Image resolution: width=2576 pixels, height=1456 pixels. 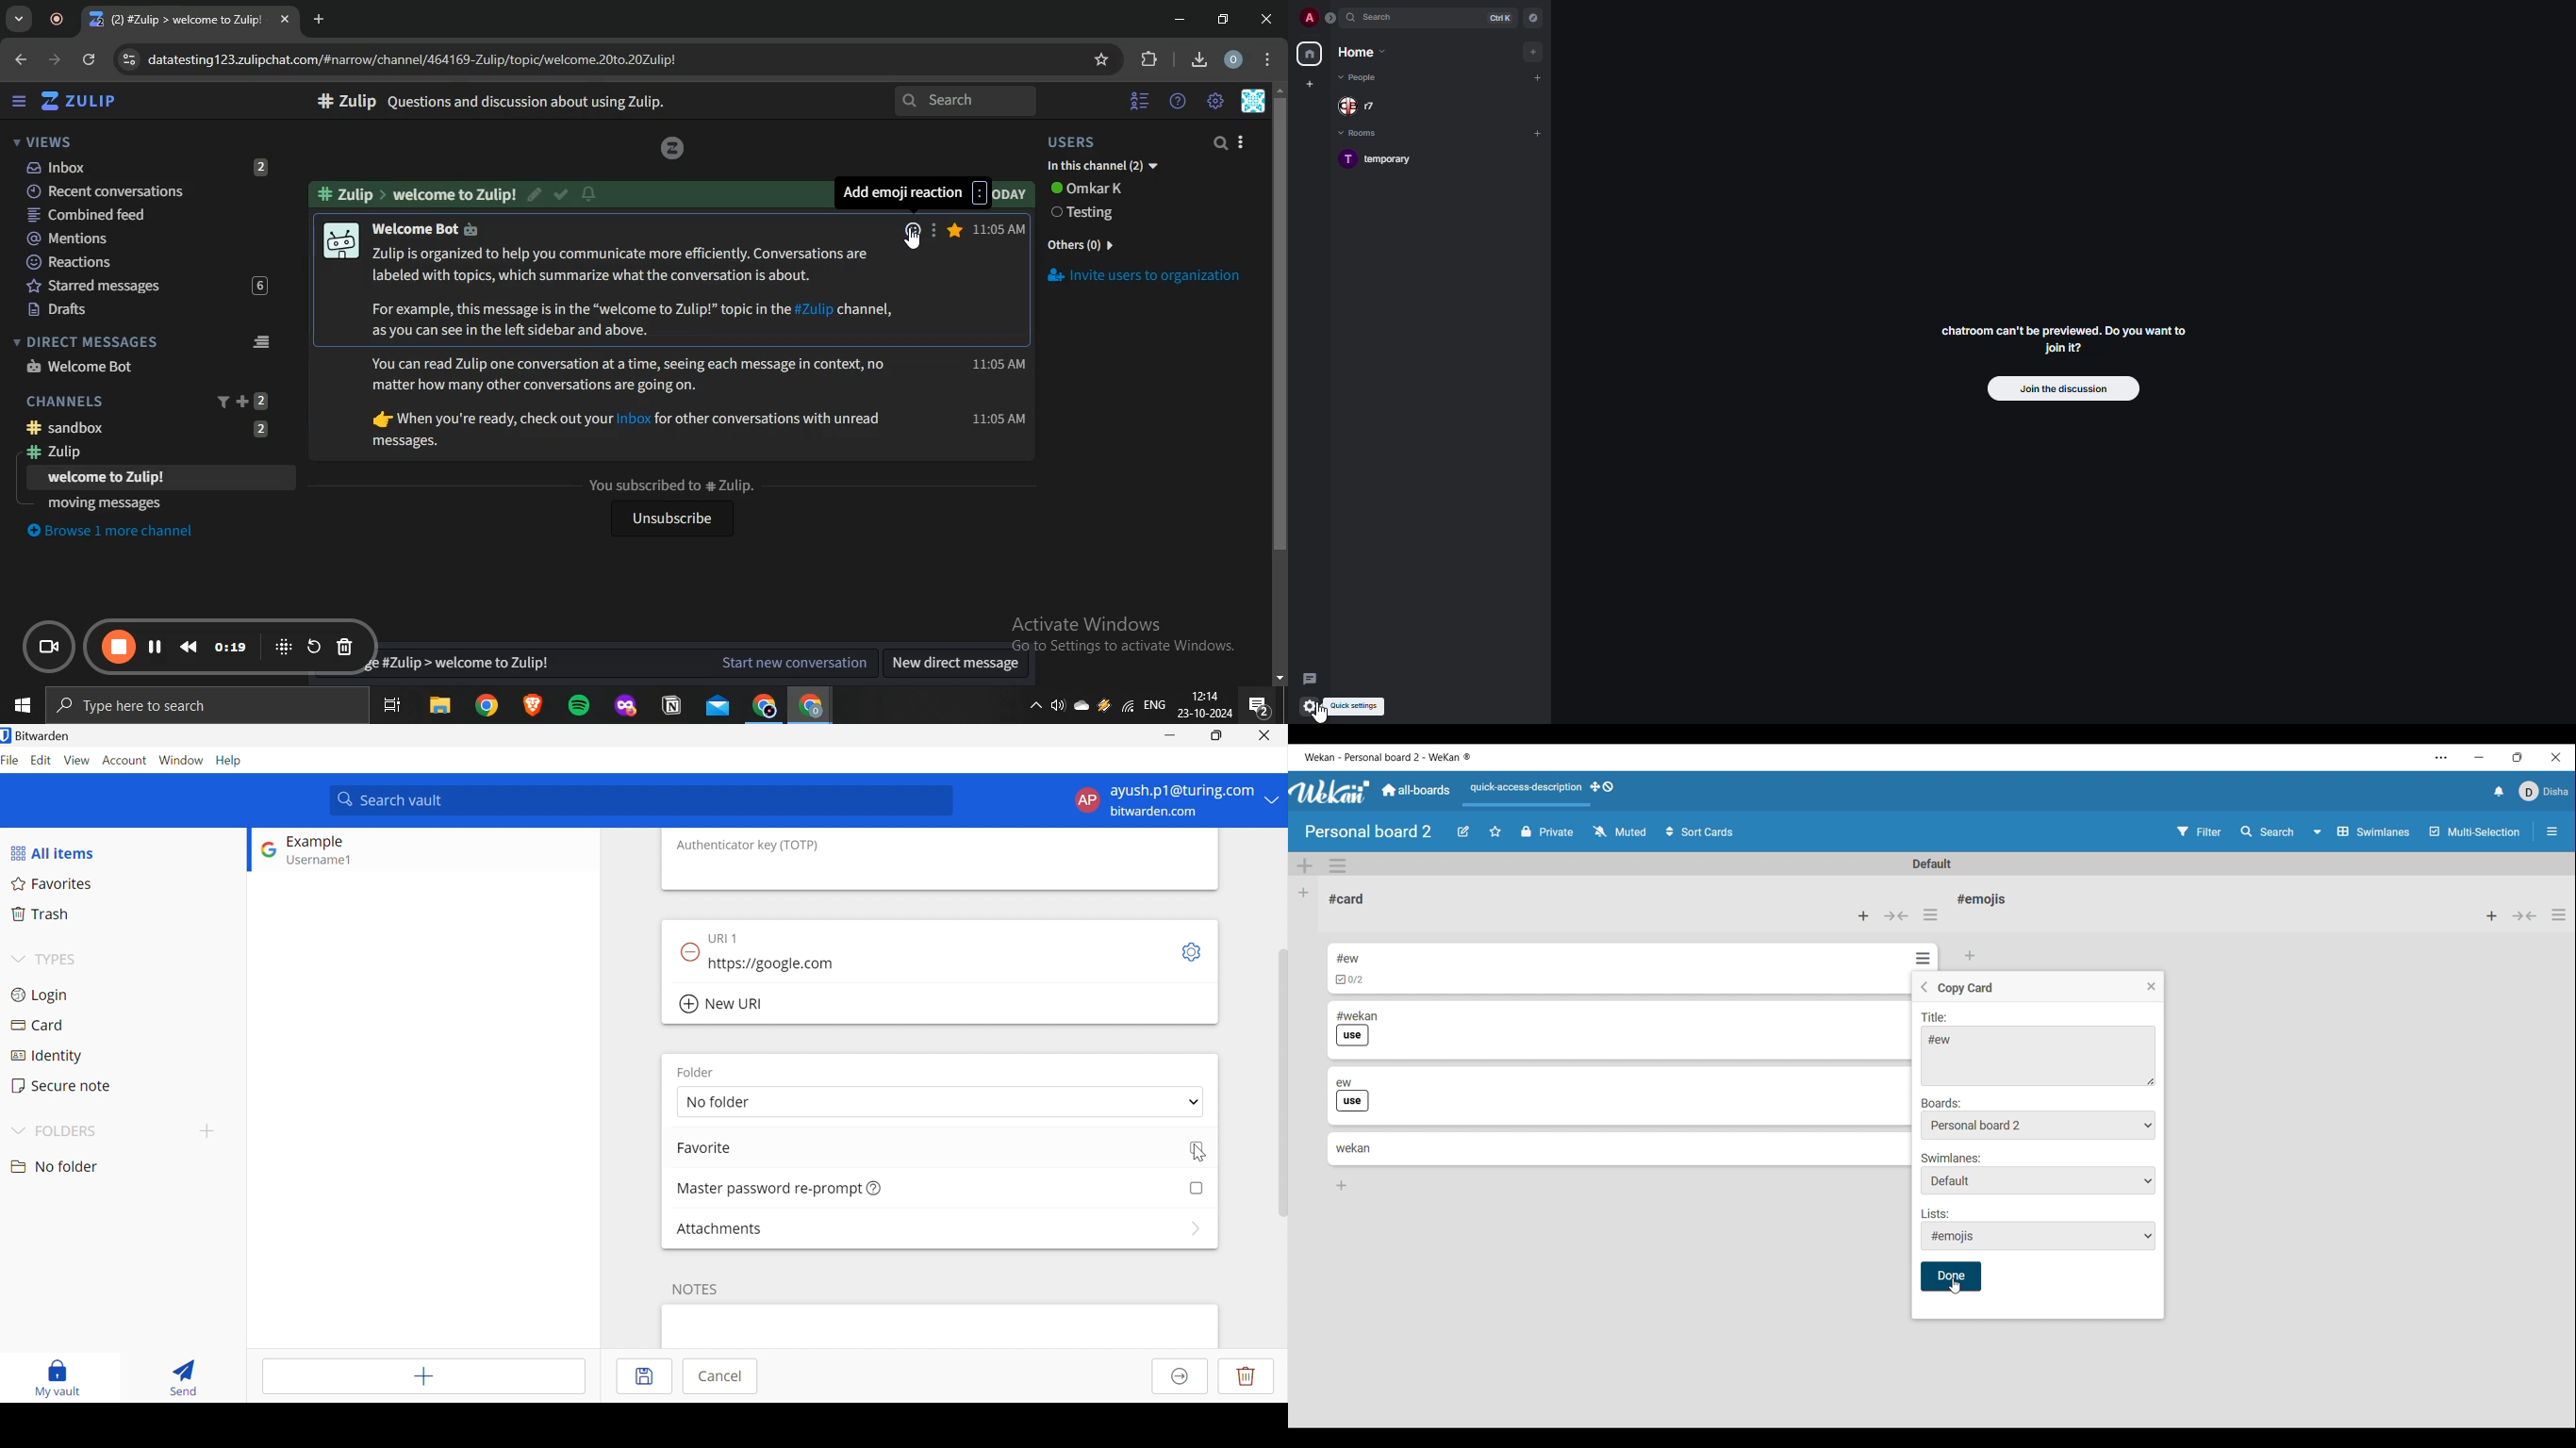 I want to click on Card 1, so click(x=1393, y=957).